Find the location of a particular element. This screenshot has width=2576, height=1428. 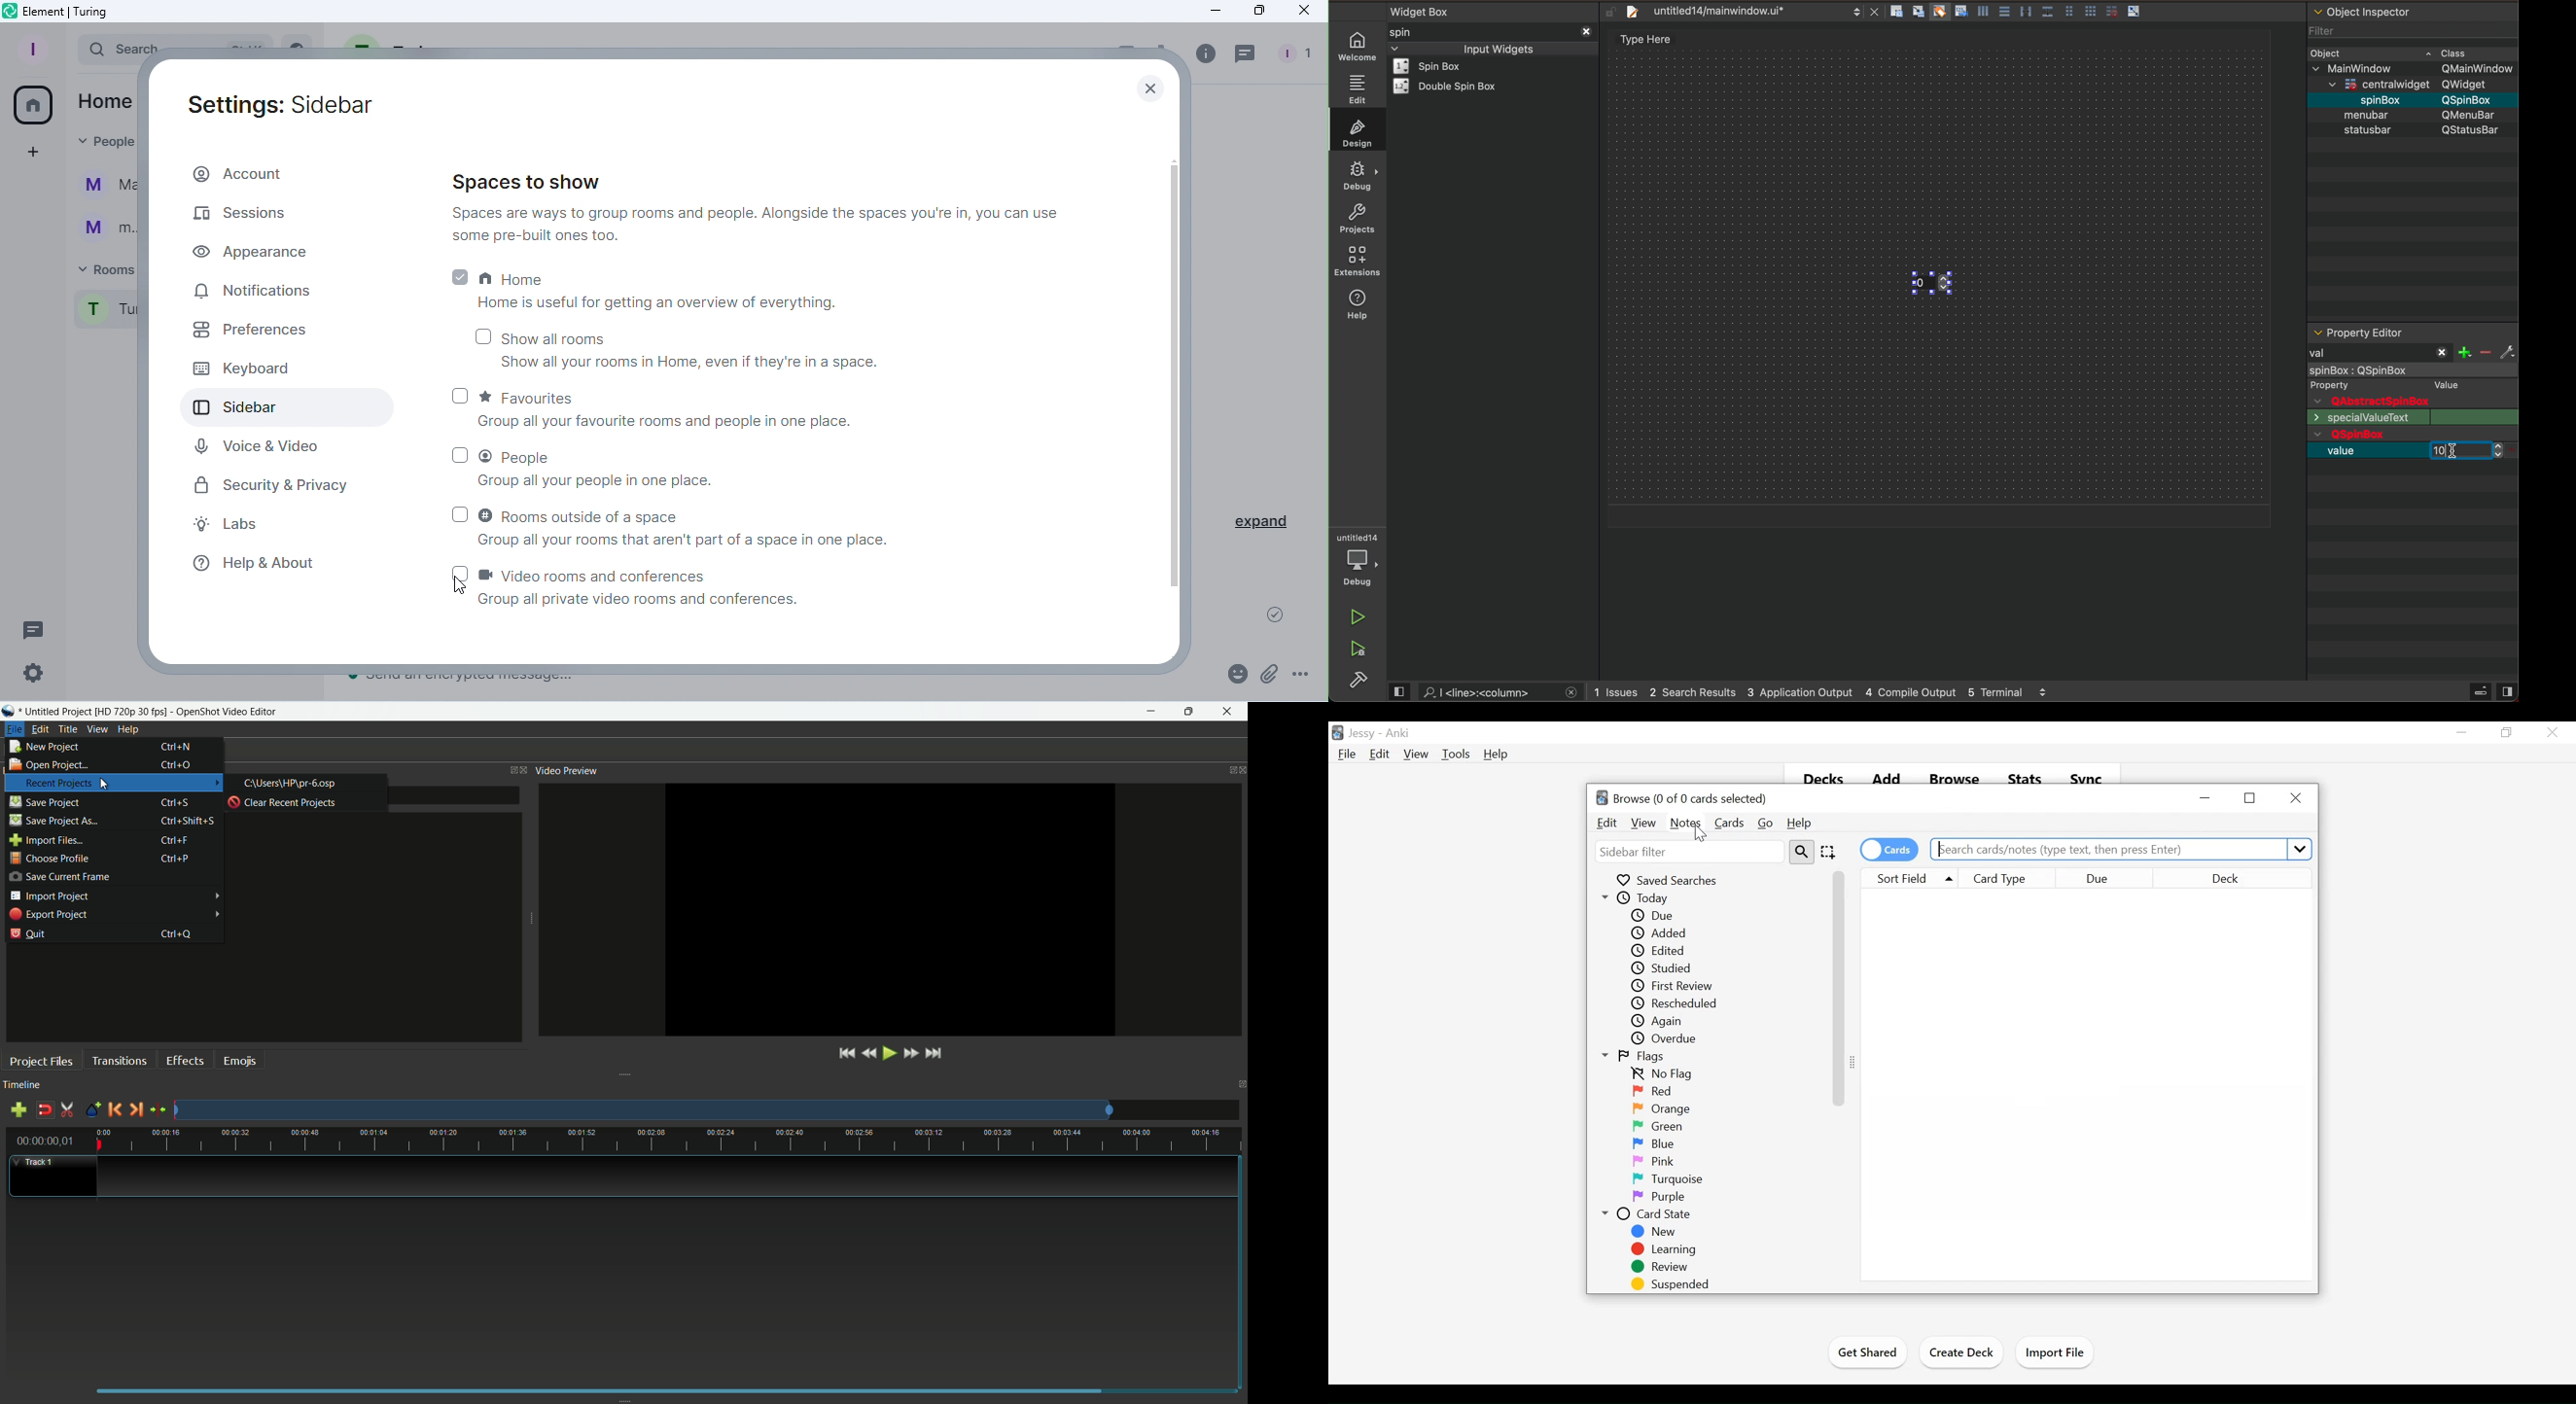

Pink is located at coordinates (1653, 1162).